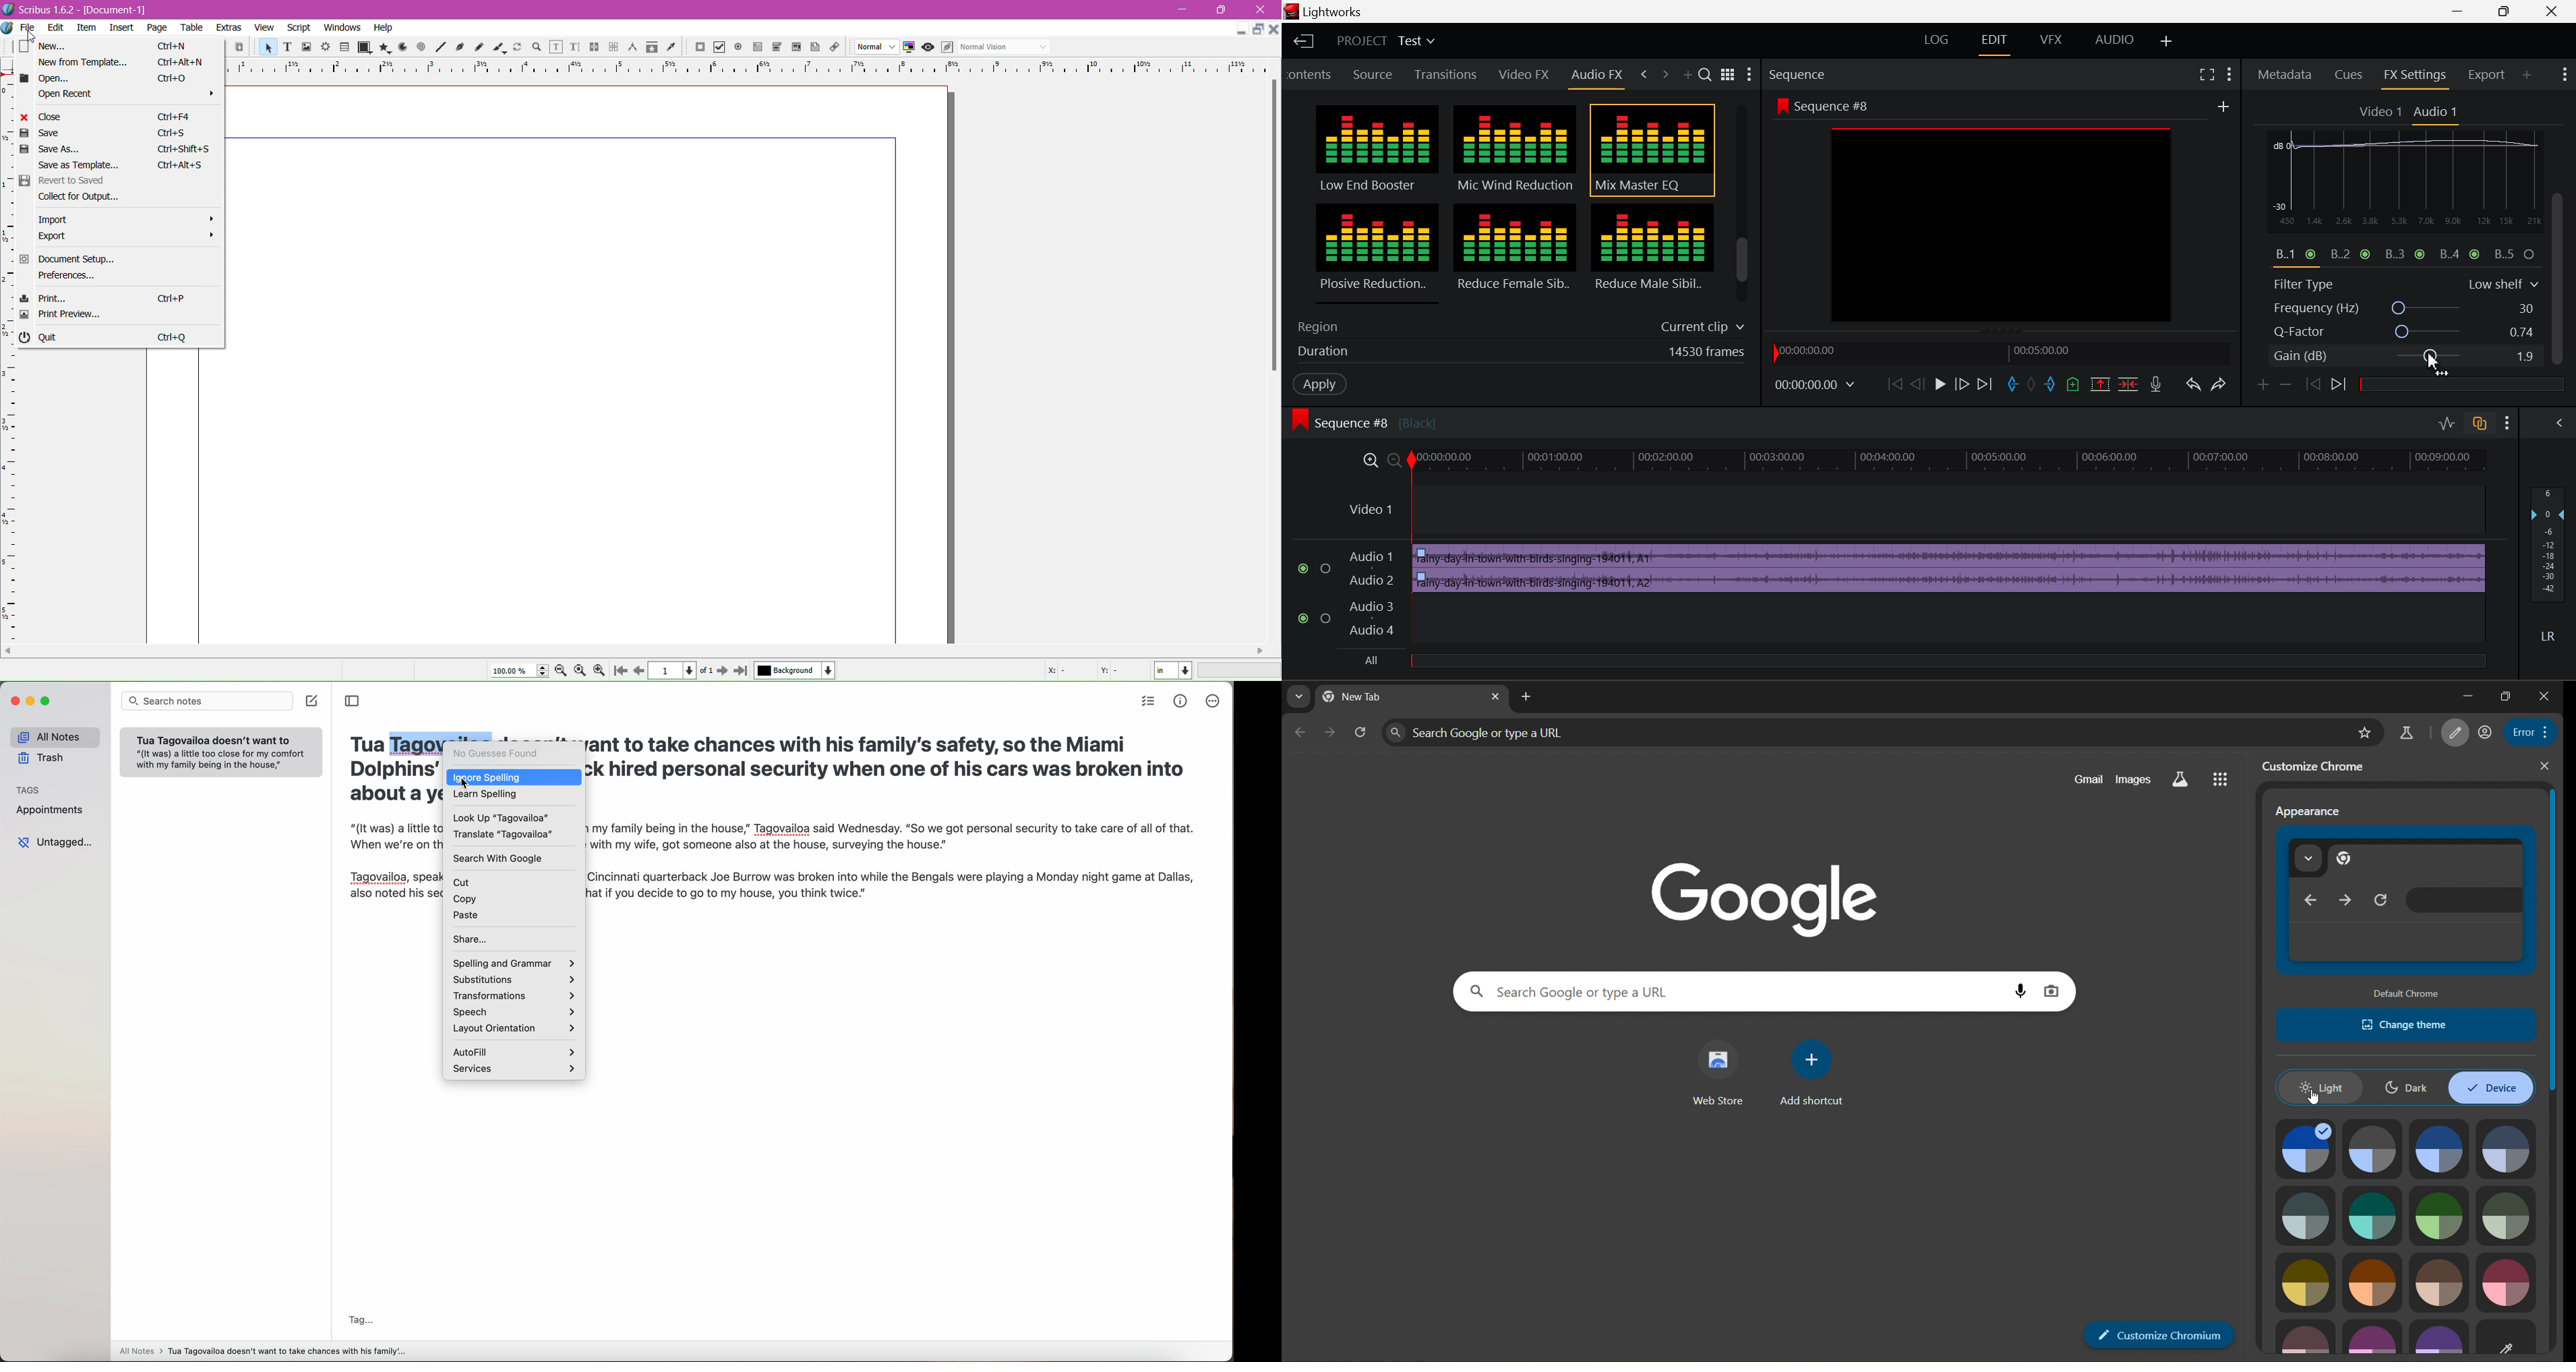 The image size is (2576, 1372). What do you see at coordinates (2452, 731) in the screenshot?
I see `search labs` at bounding box center [2452, 731].